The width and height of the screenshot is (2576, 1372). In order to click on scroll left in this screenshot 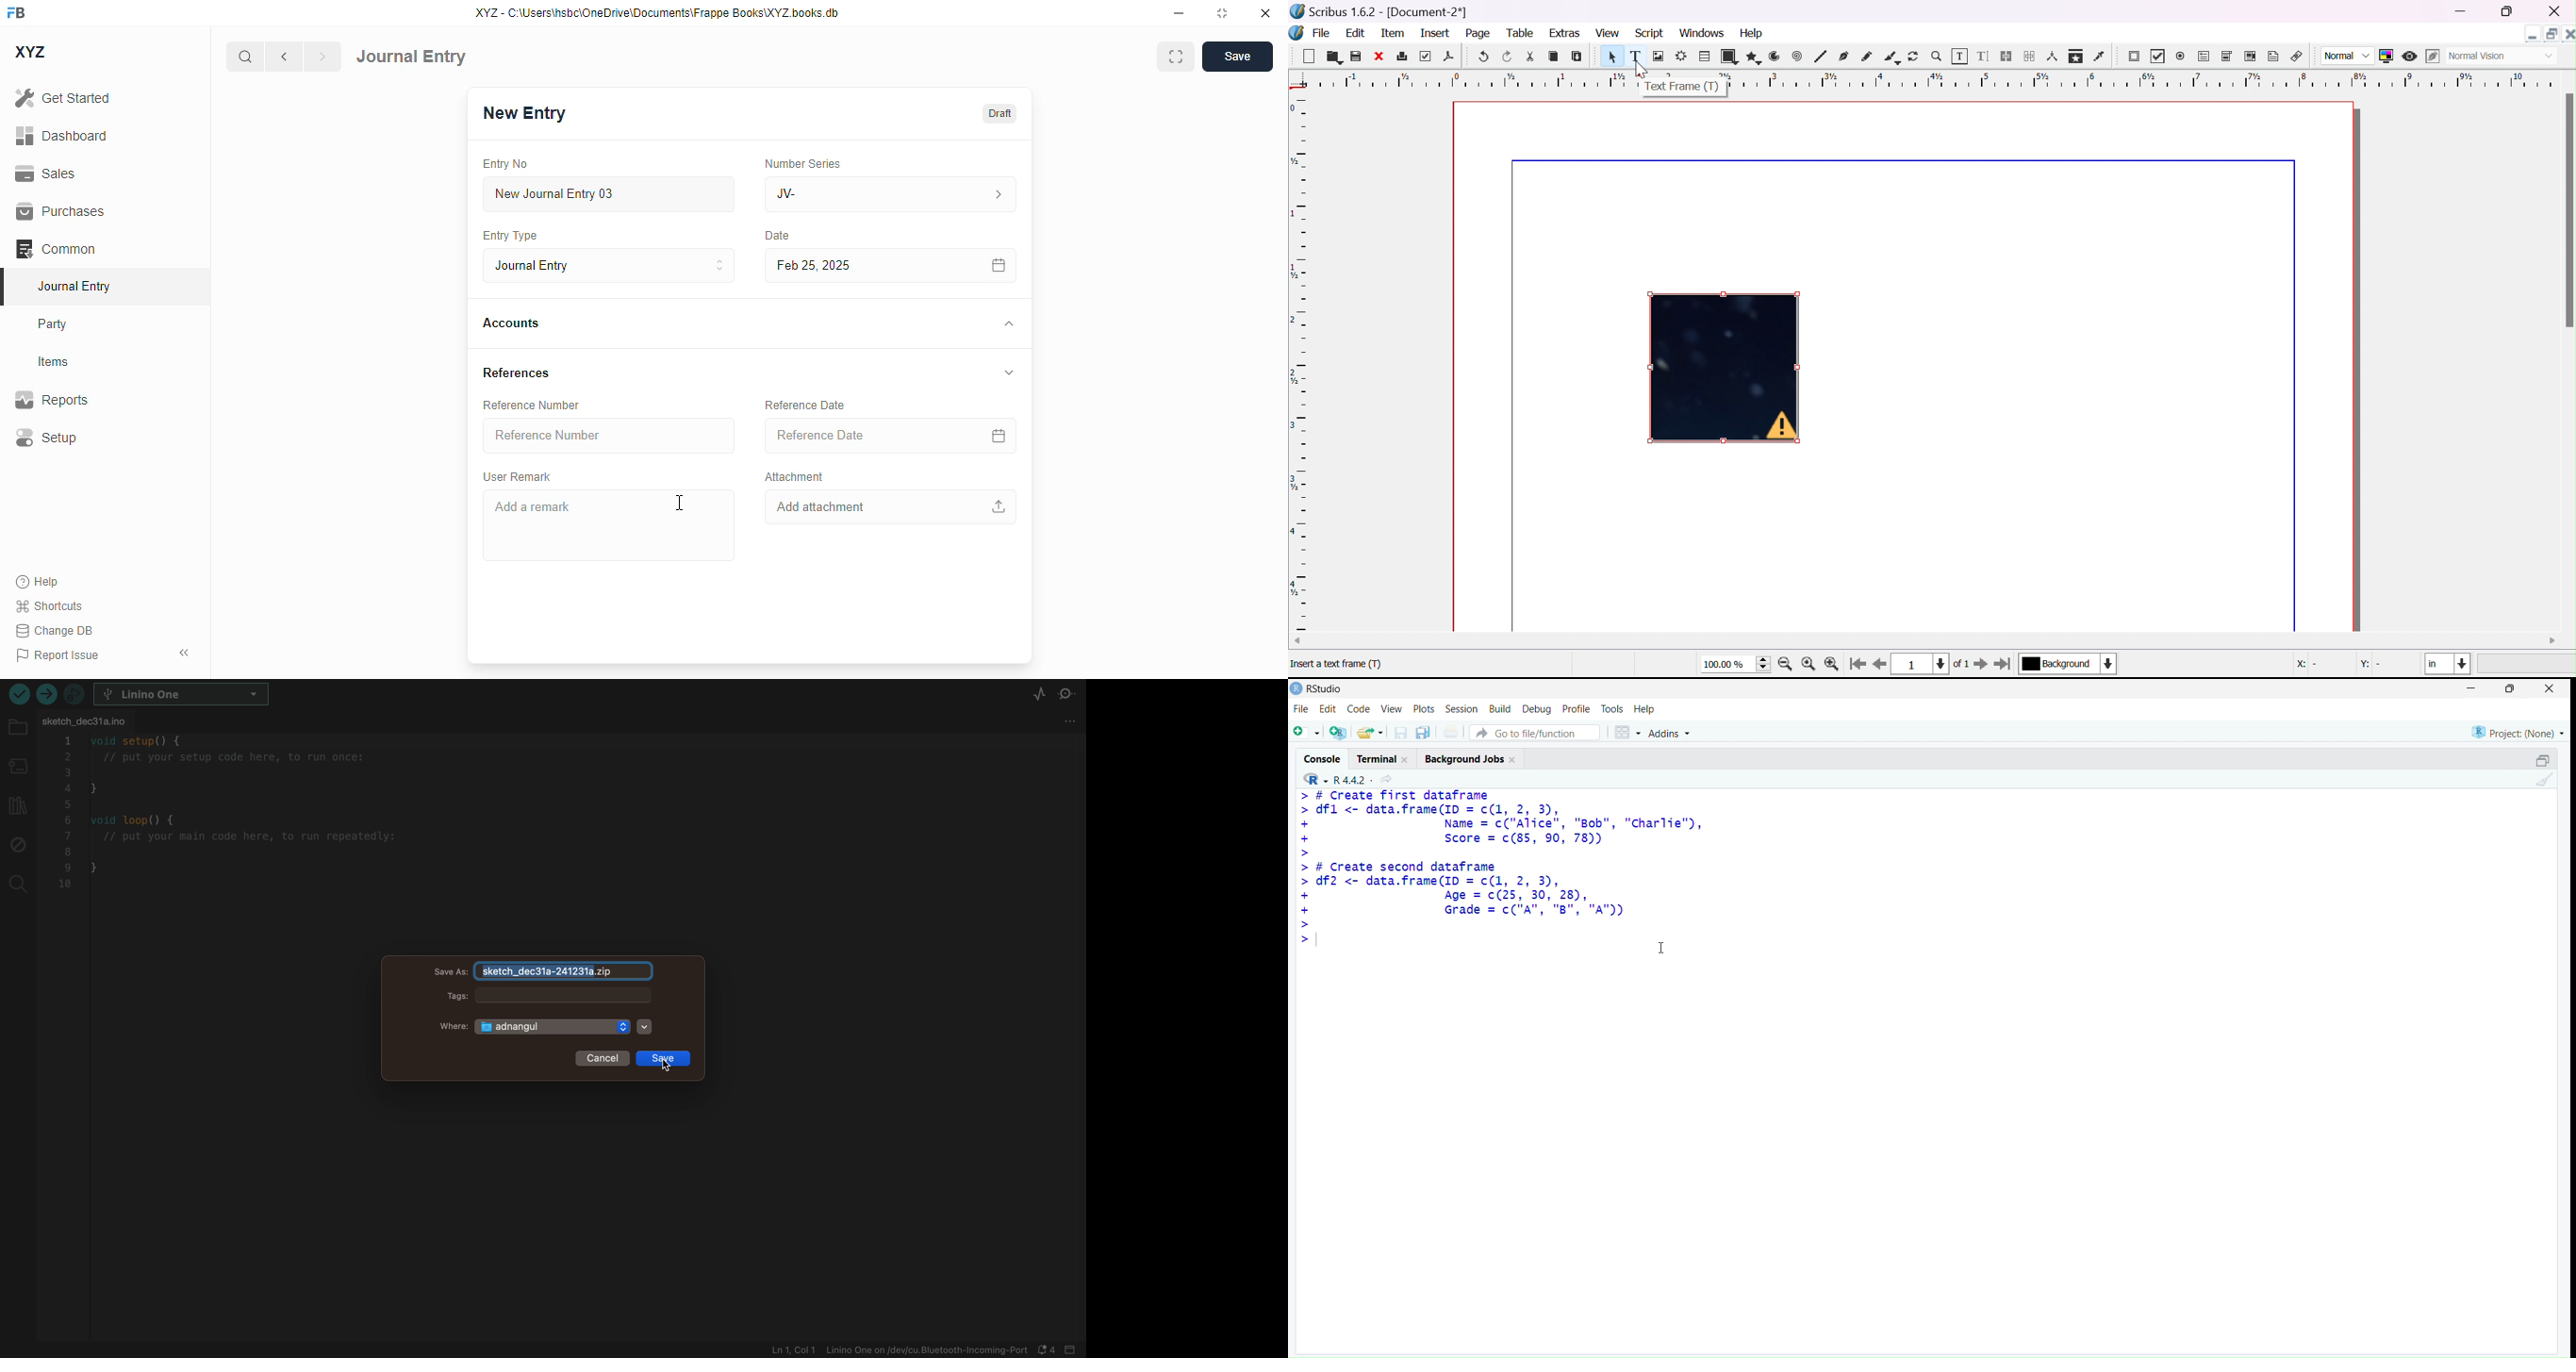, I will do `click(1296, 640)`.